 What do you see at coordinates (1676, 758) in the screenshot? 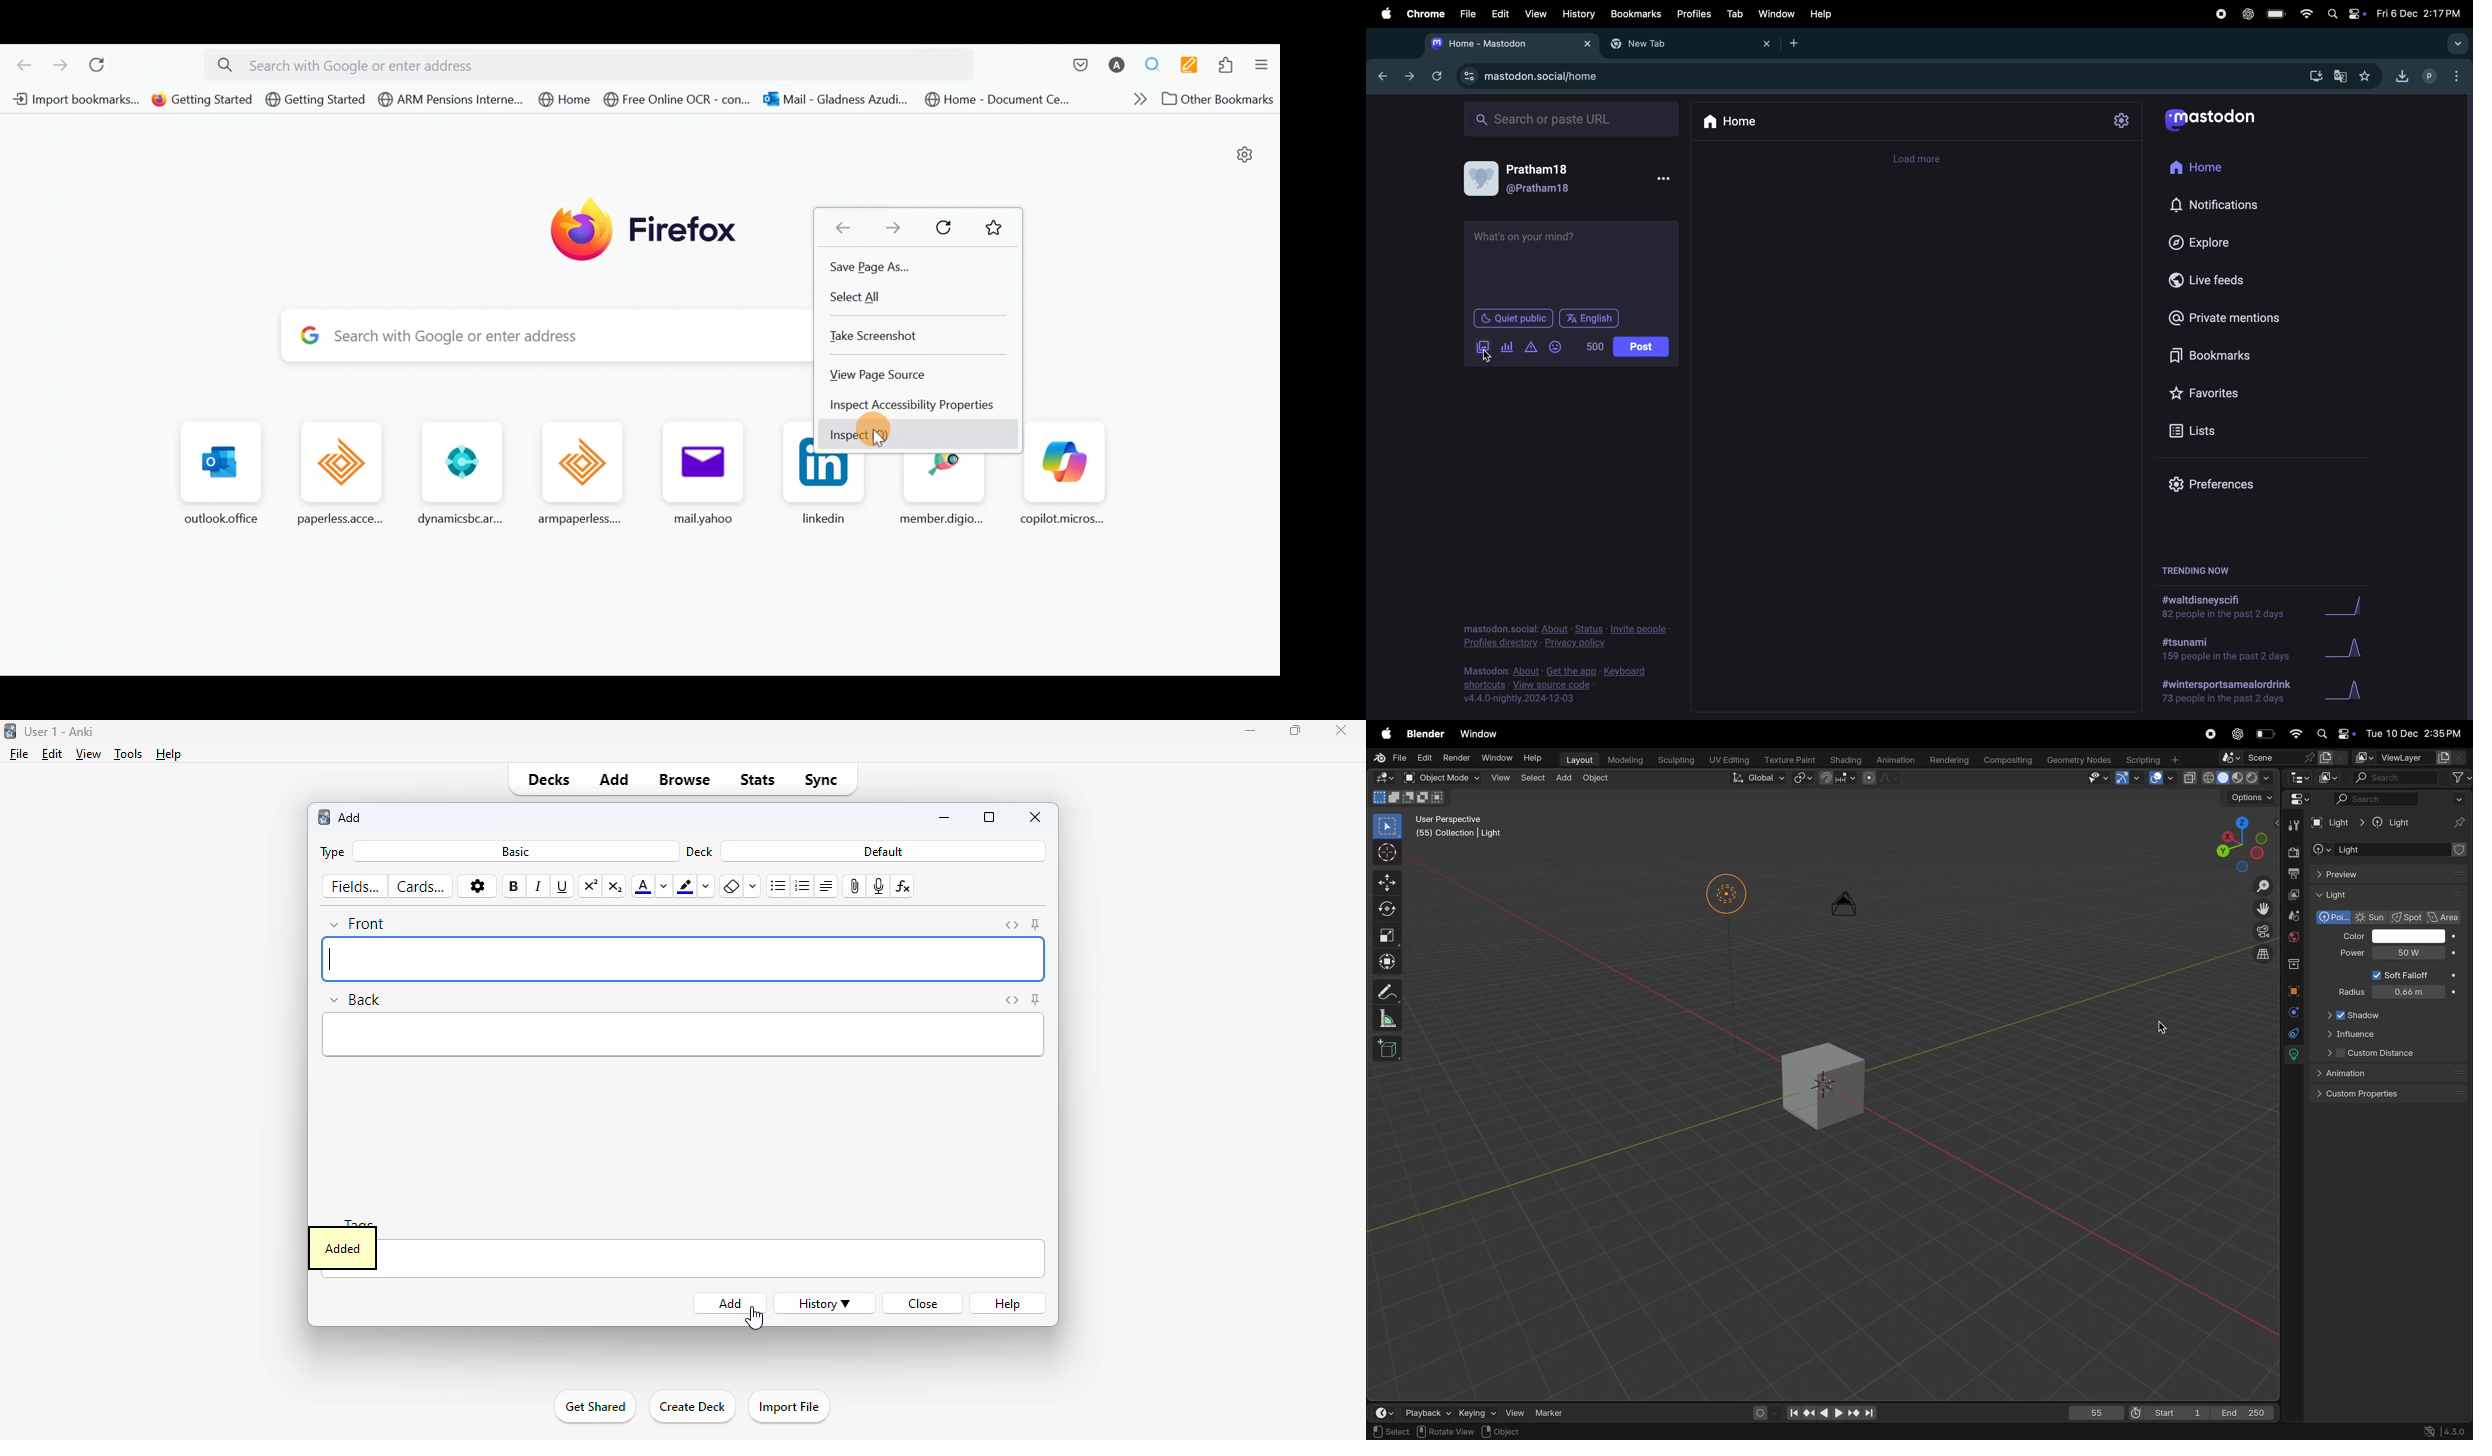
I see `sculptiong` at bounding box center [1676, 758].